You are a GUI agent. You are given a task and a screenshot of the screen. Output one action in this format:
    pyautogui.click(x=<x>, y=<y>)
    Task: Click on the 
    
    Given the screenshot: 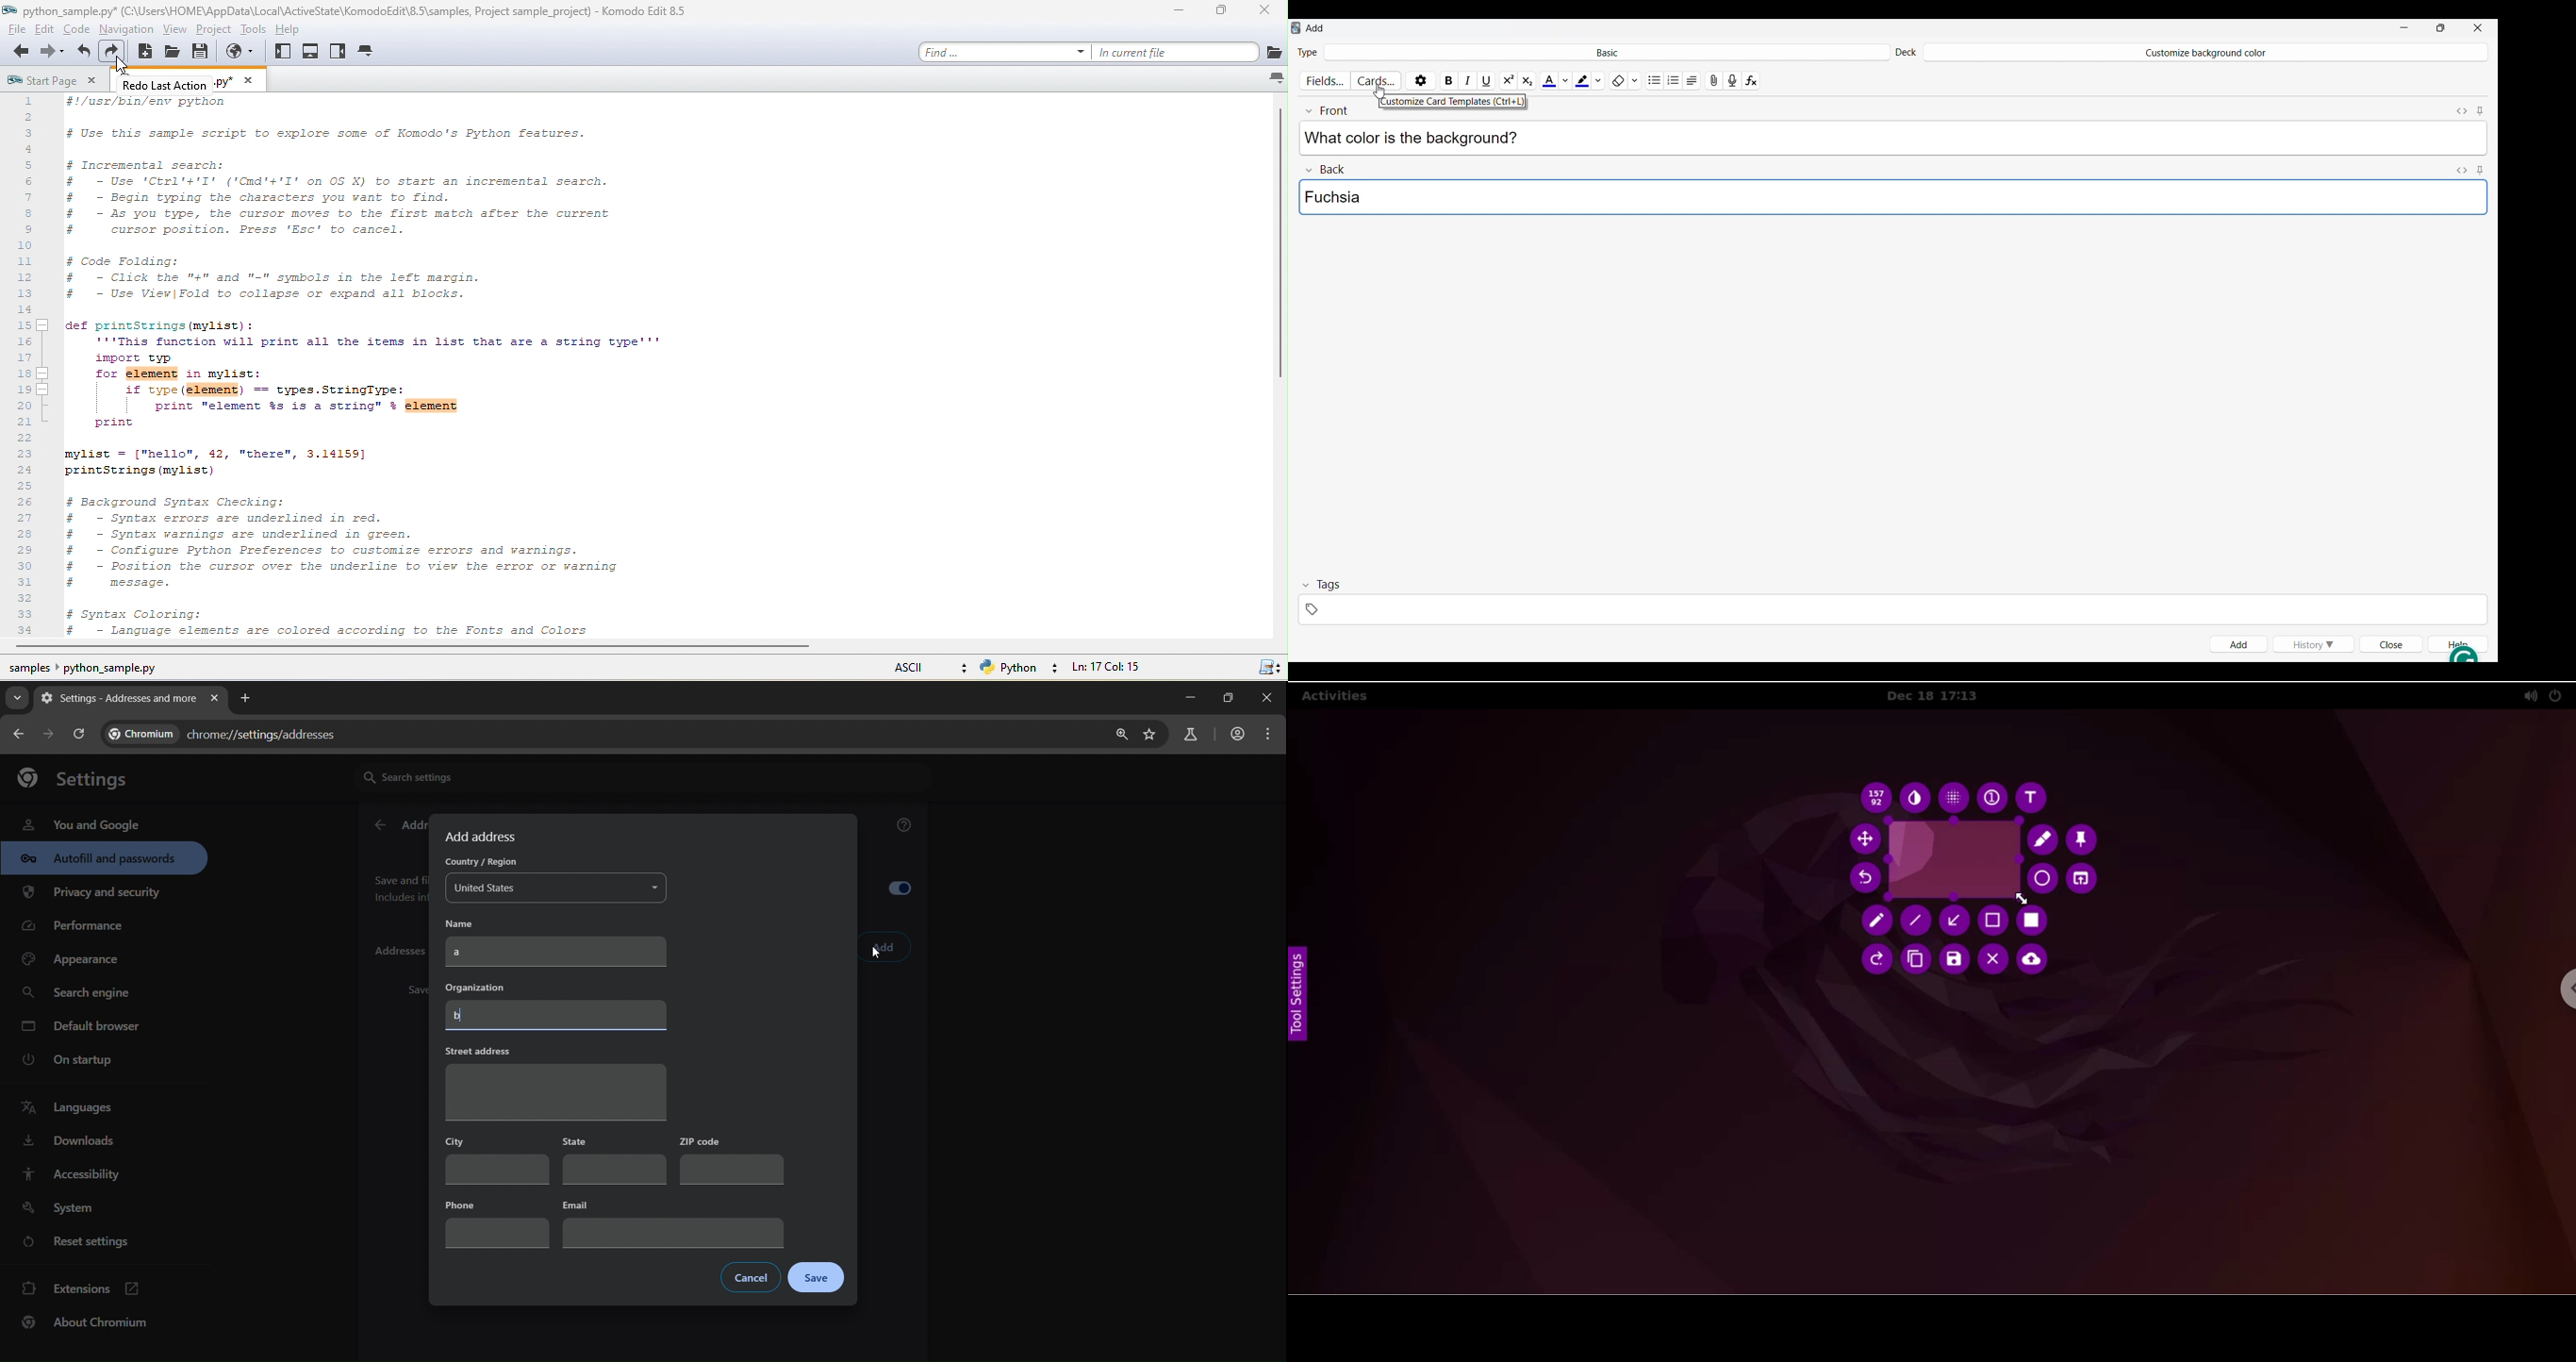 What is the action you would take?
    pyautogui.click(x=2314, y=644)
    